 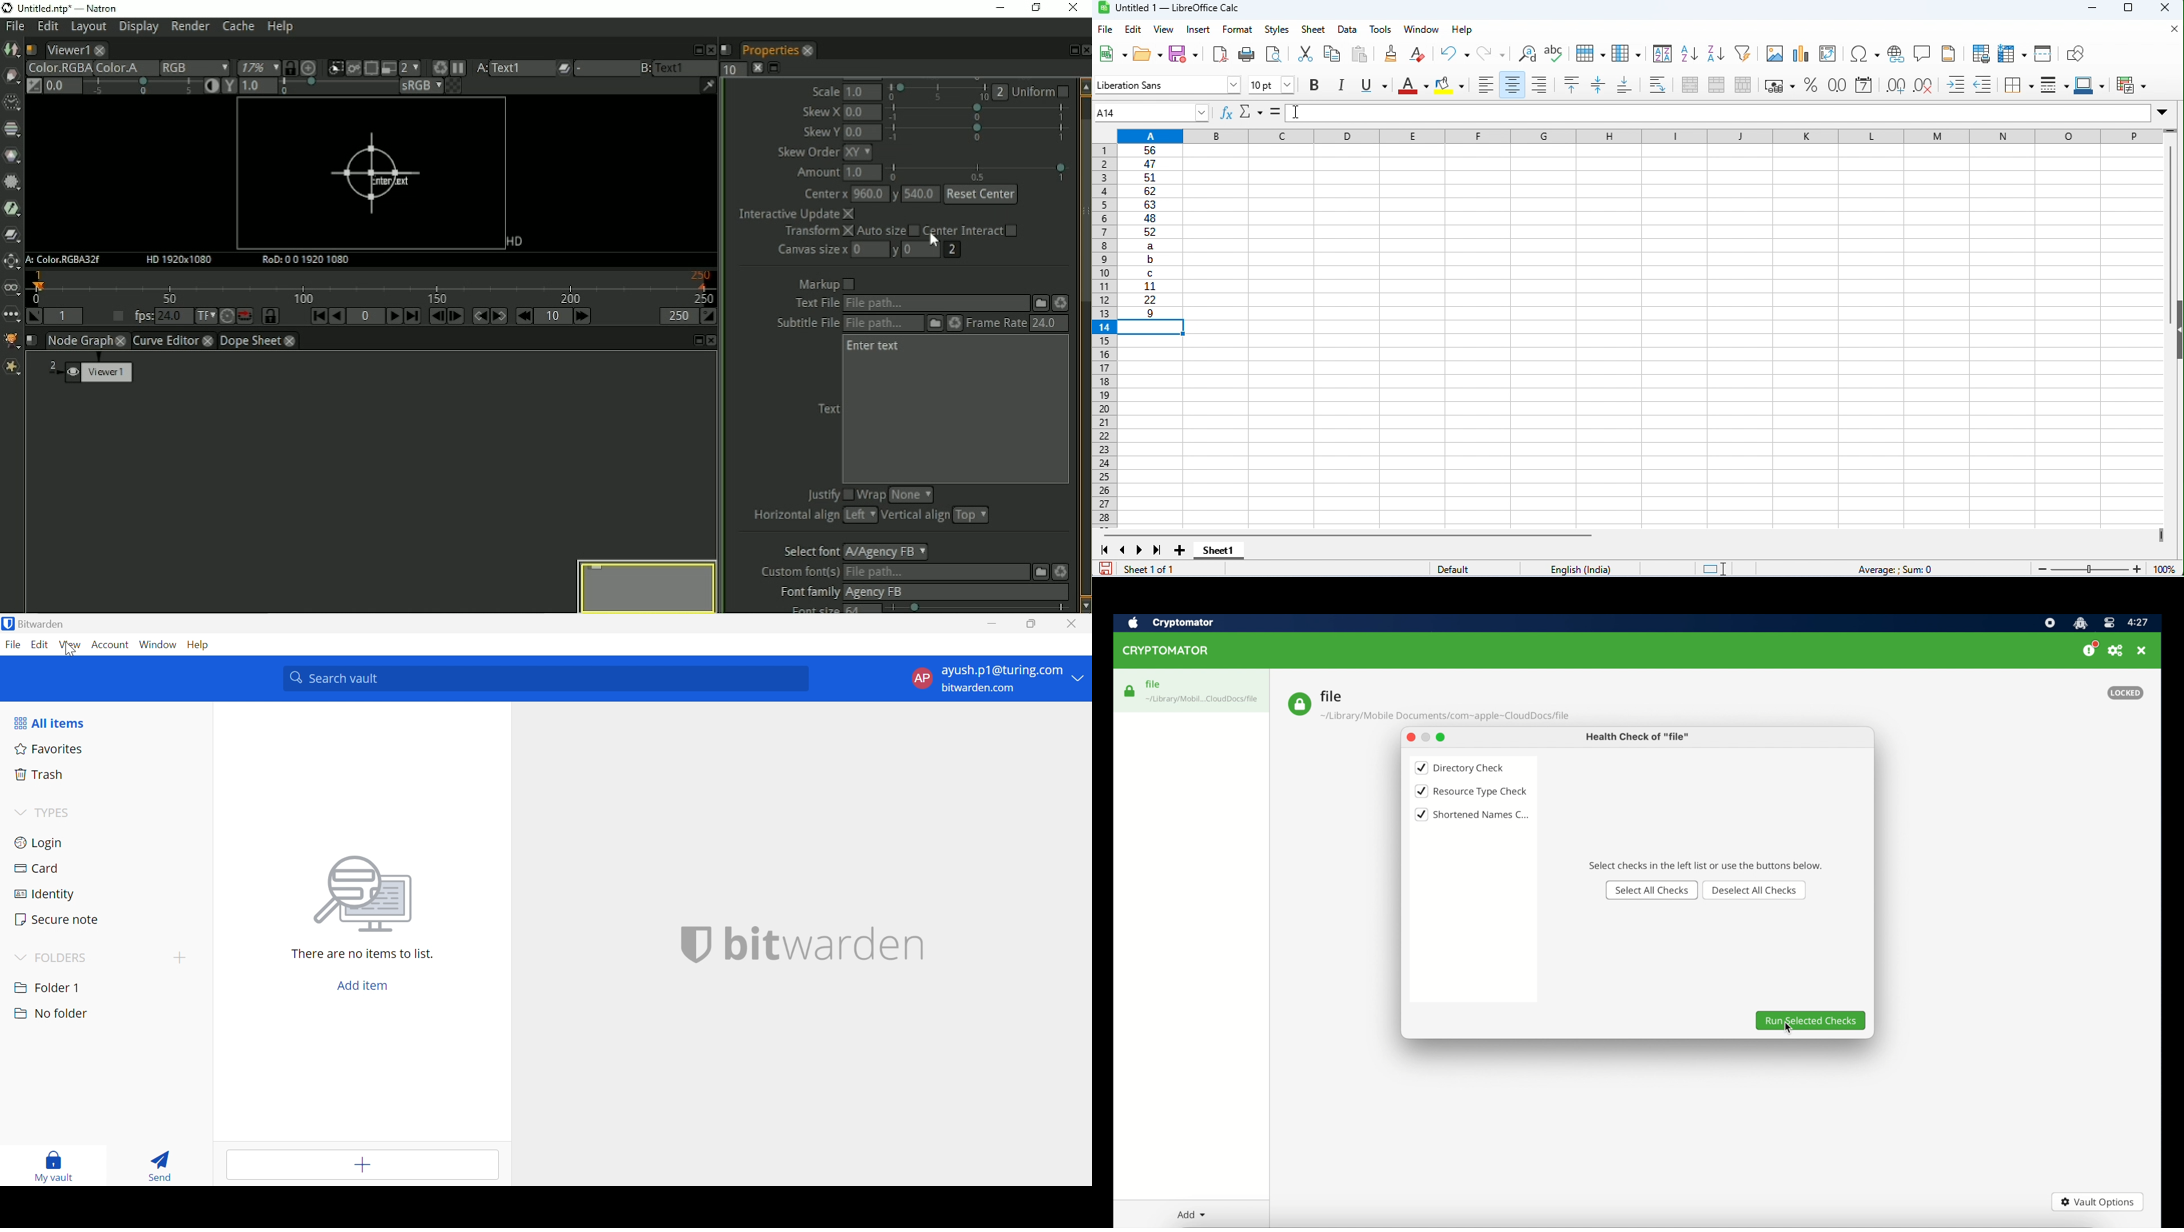 I want to click on 1.0, so click(x=865, y=92).